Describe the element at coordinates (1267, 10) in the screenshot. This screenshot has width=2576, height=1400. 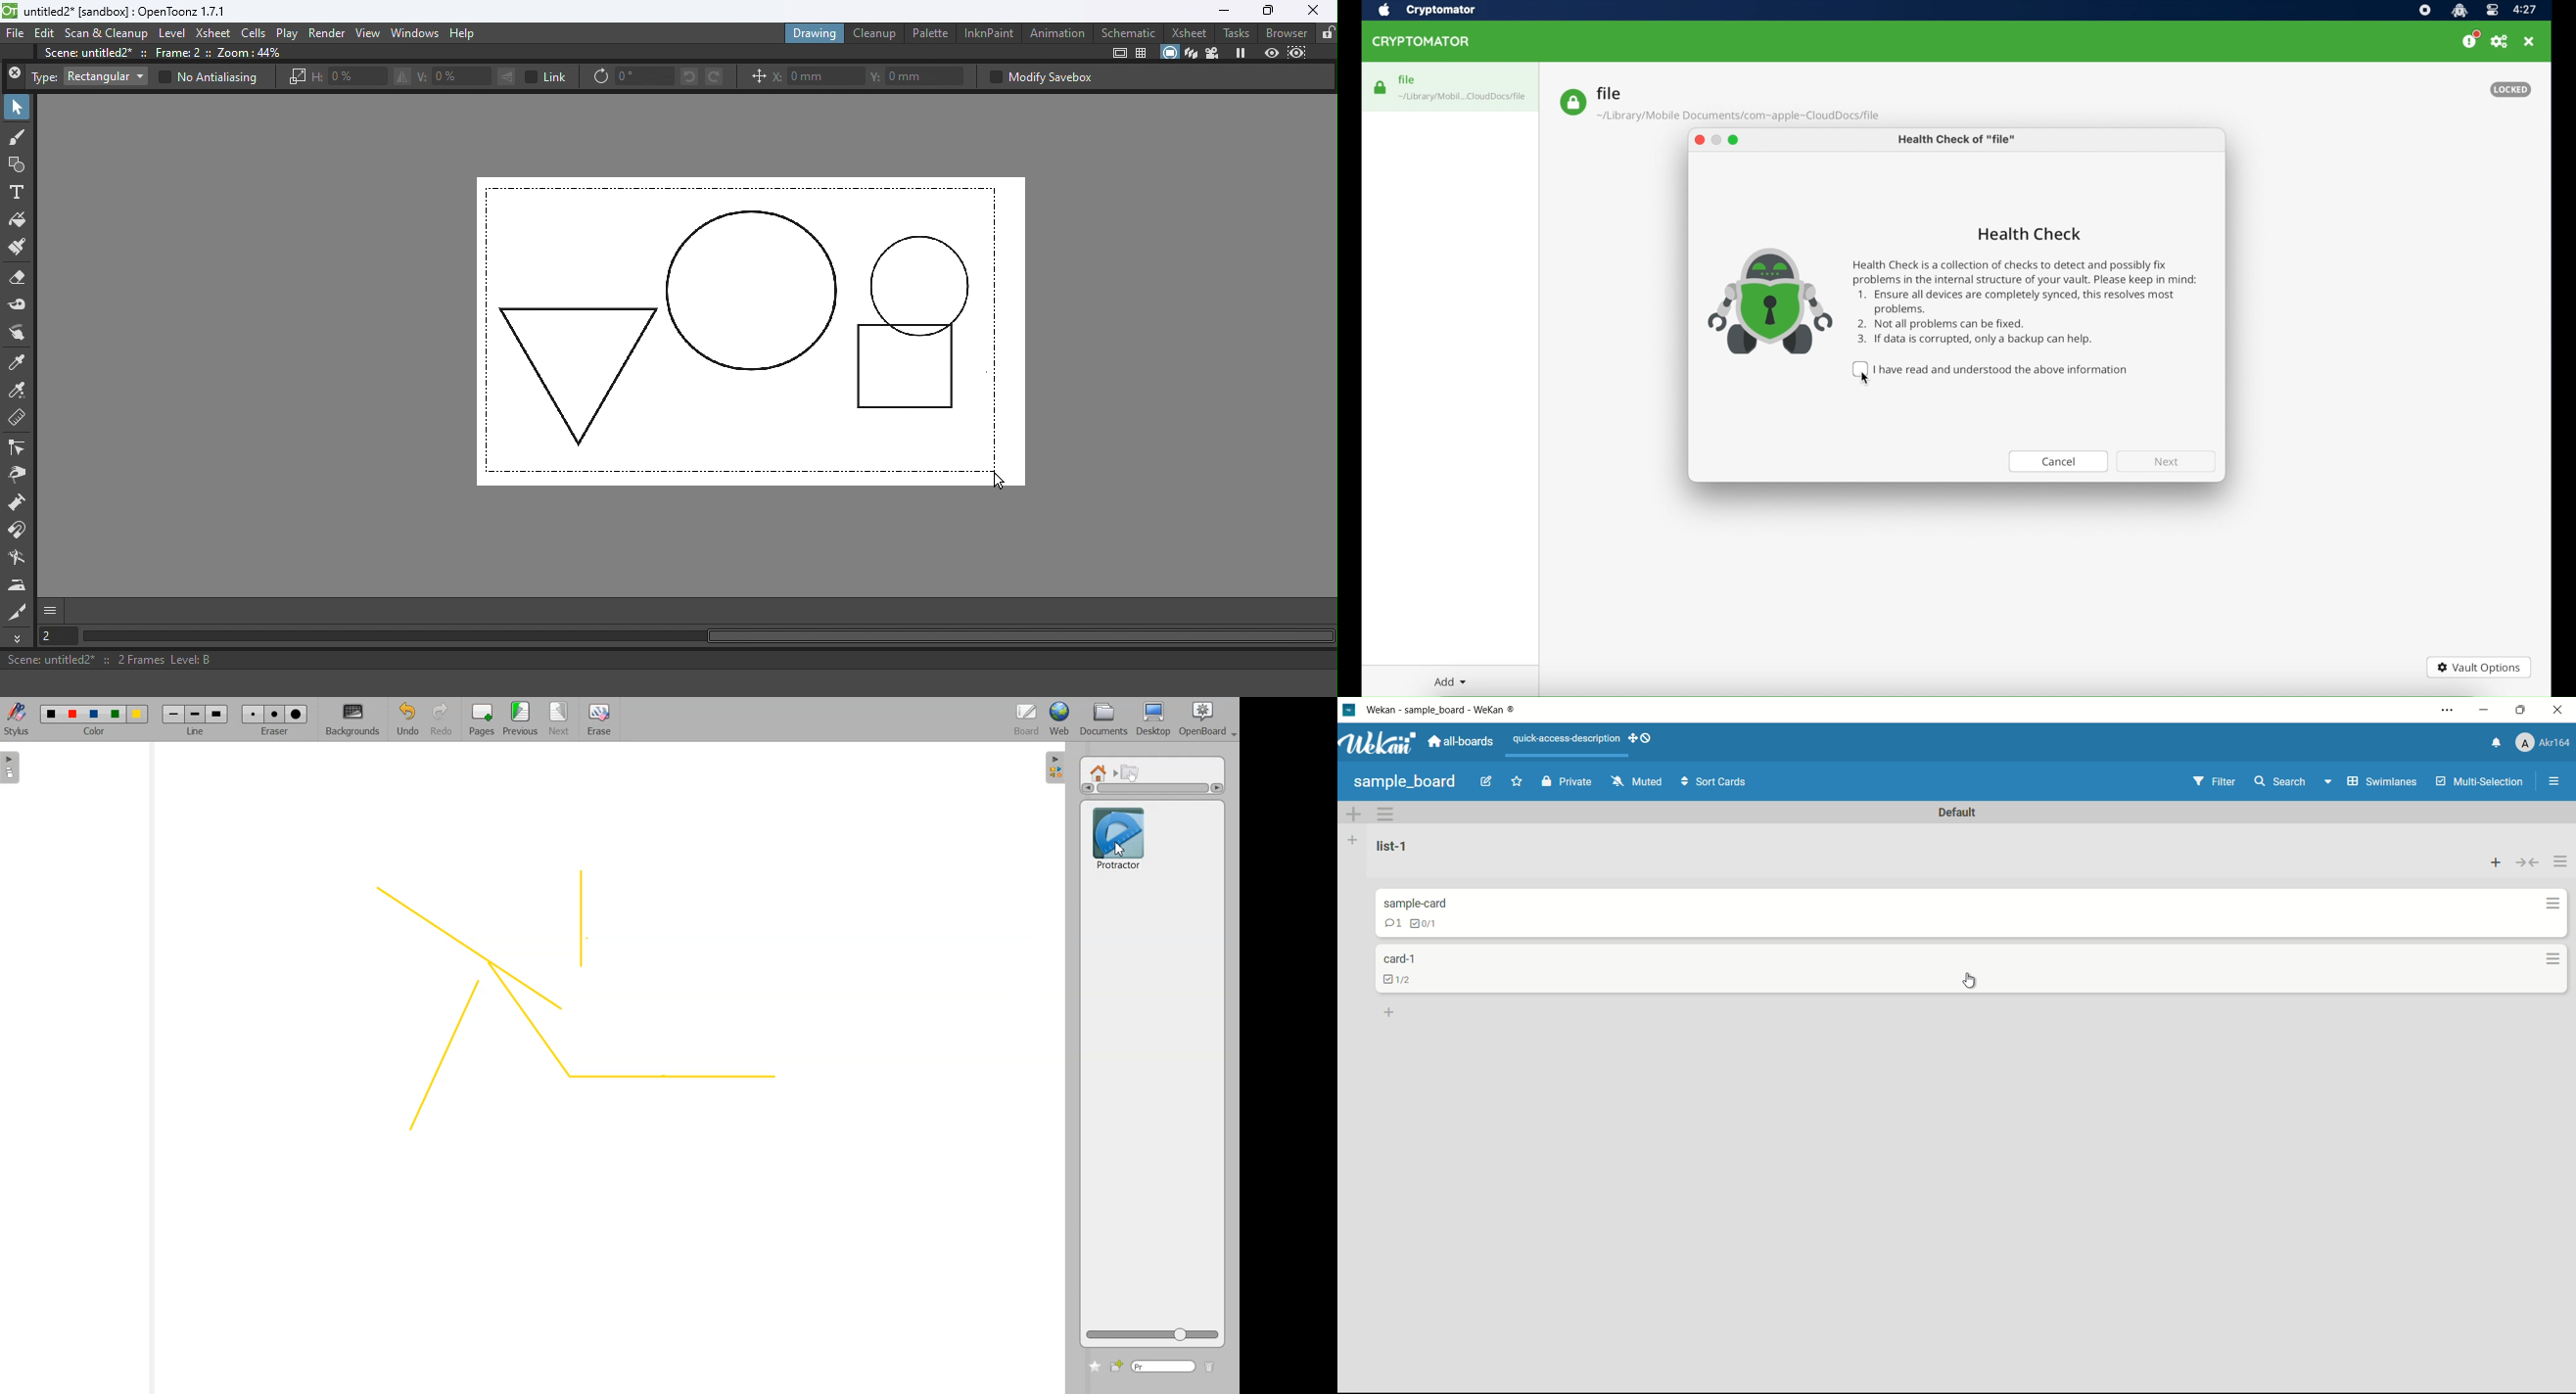
I see `Maximize` at that location.